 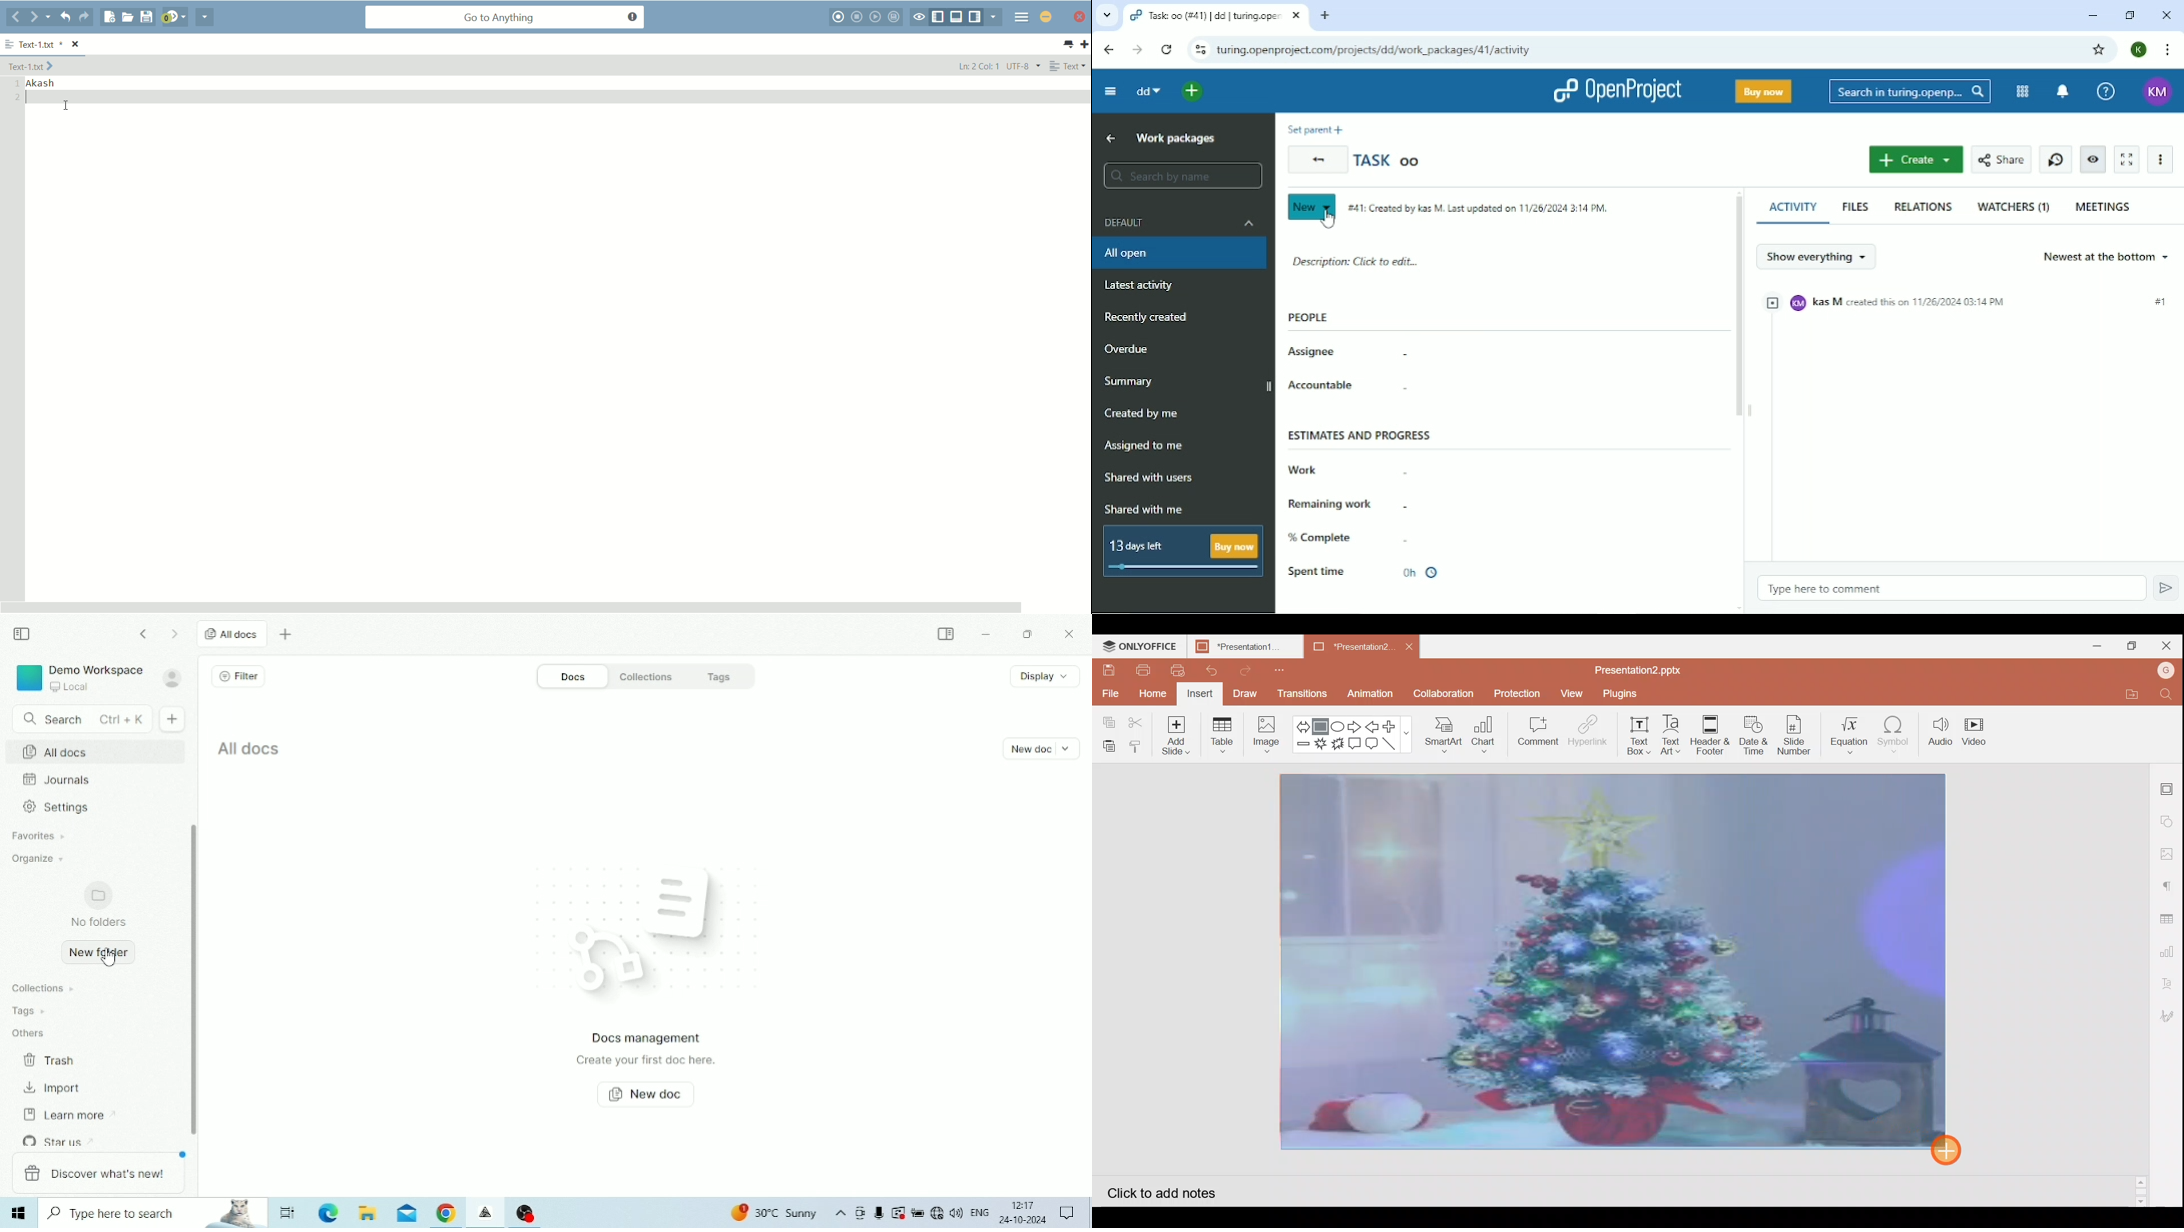 I want to click on All open, so click(x=1179, y=254).